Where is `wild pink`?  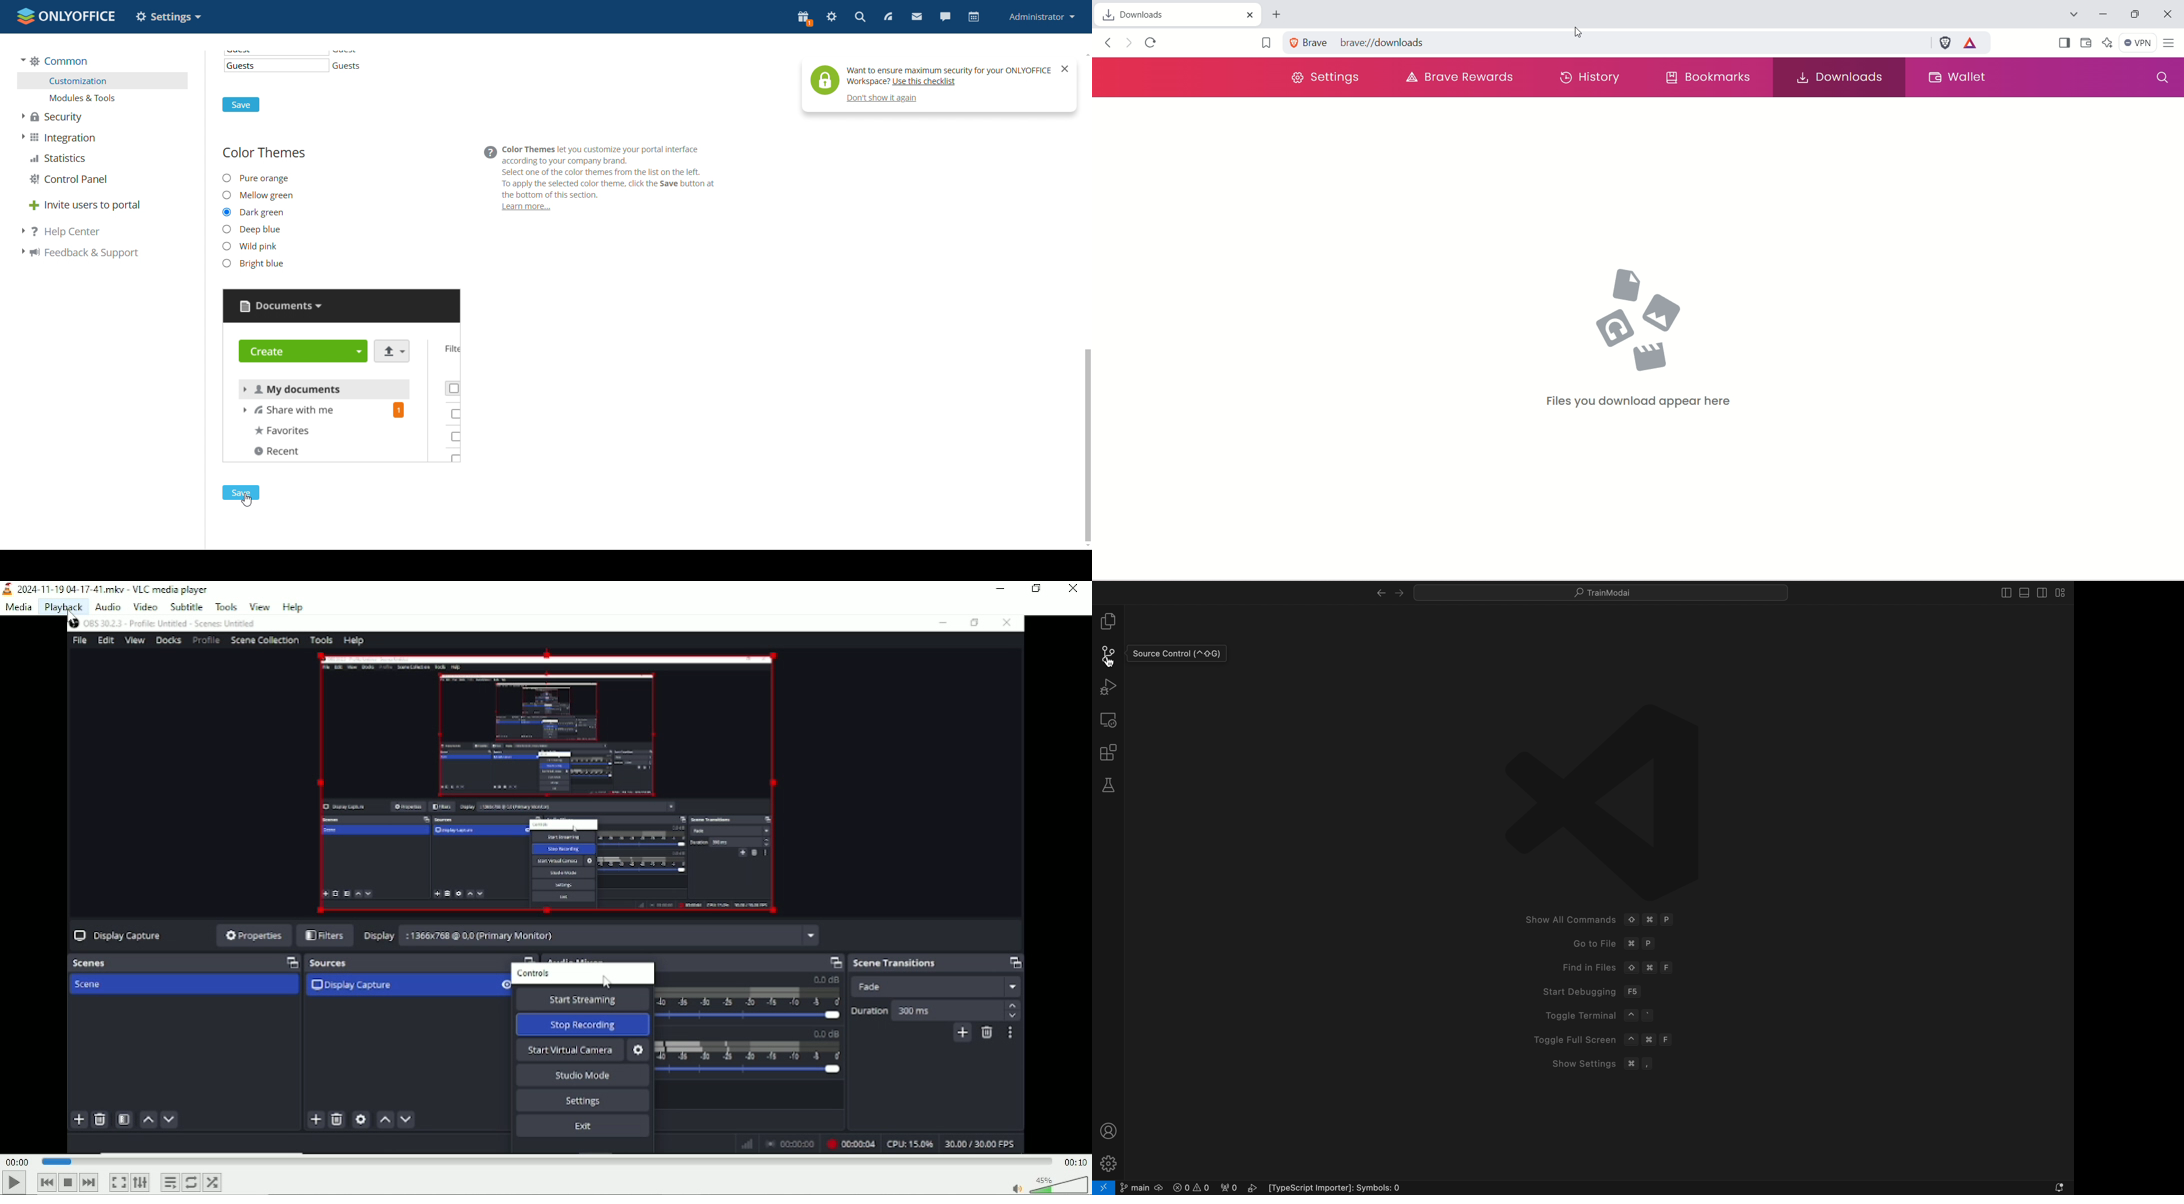 wild pink is located at coordinates (251, 246).